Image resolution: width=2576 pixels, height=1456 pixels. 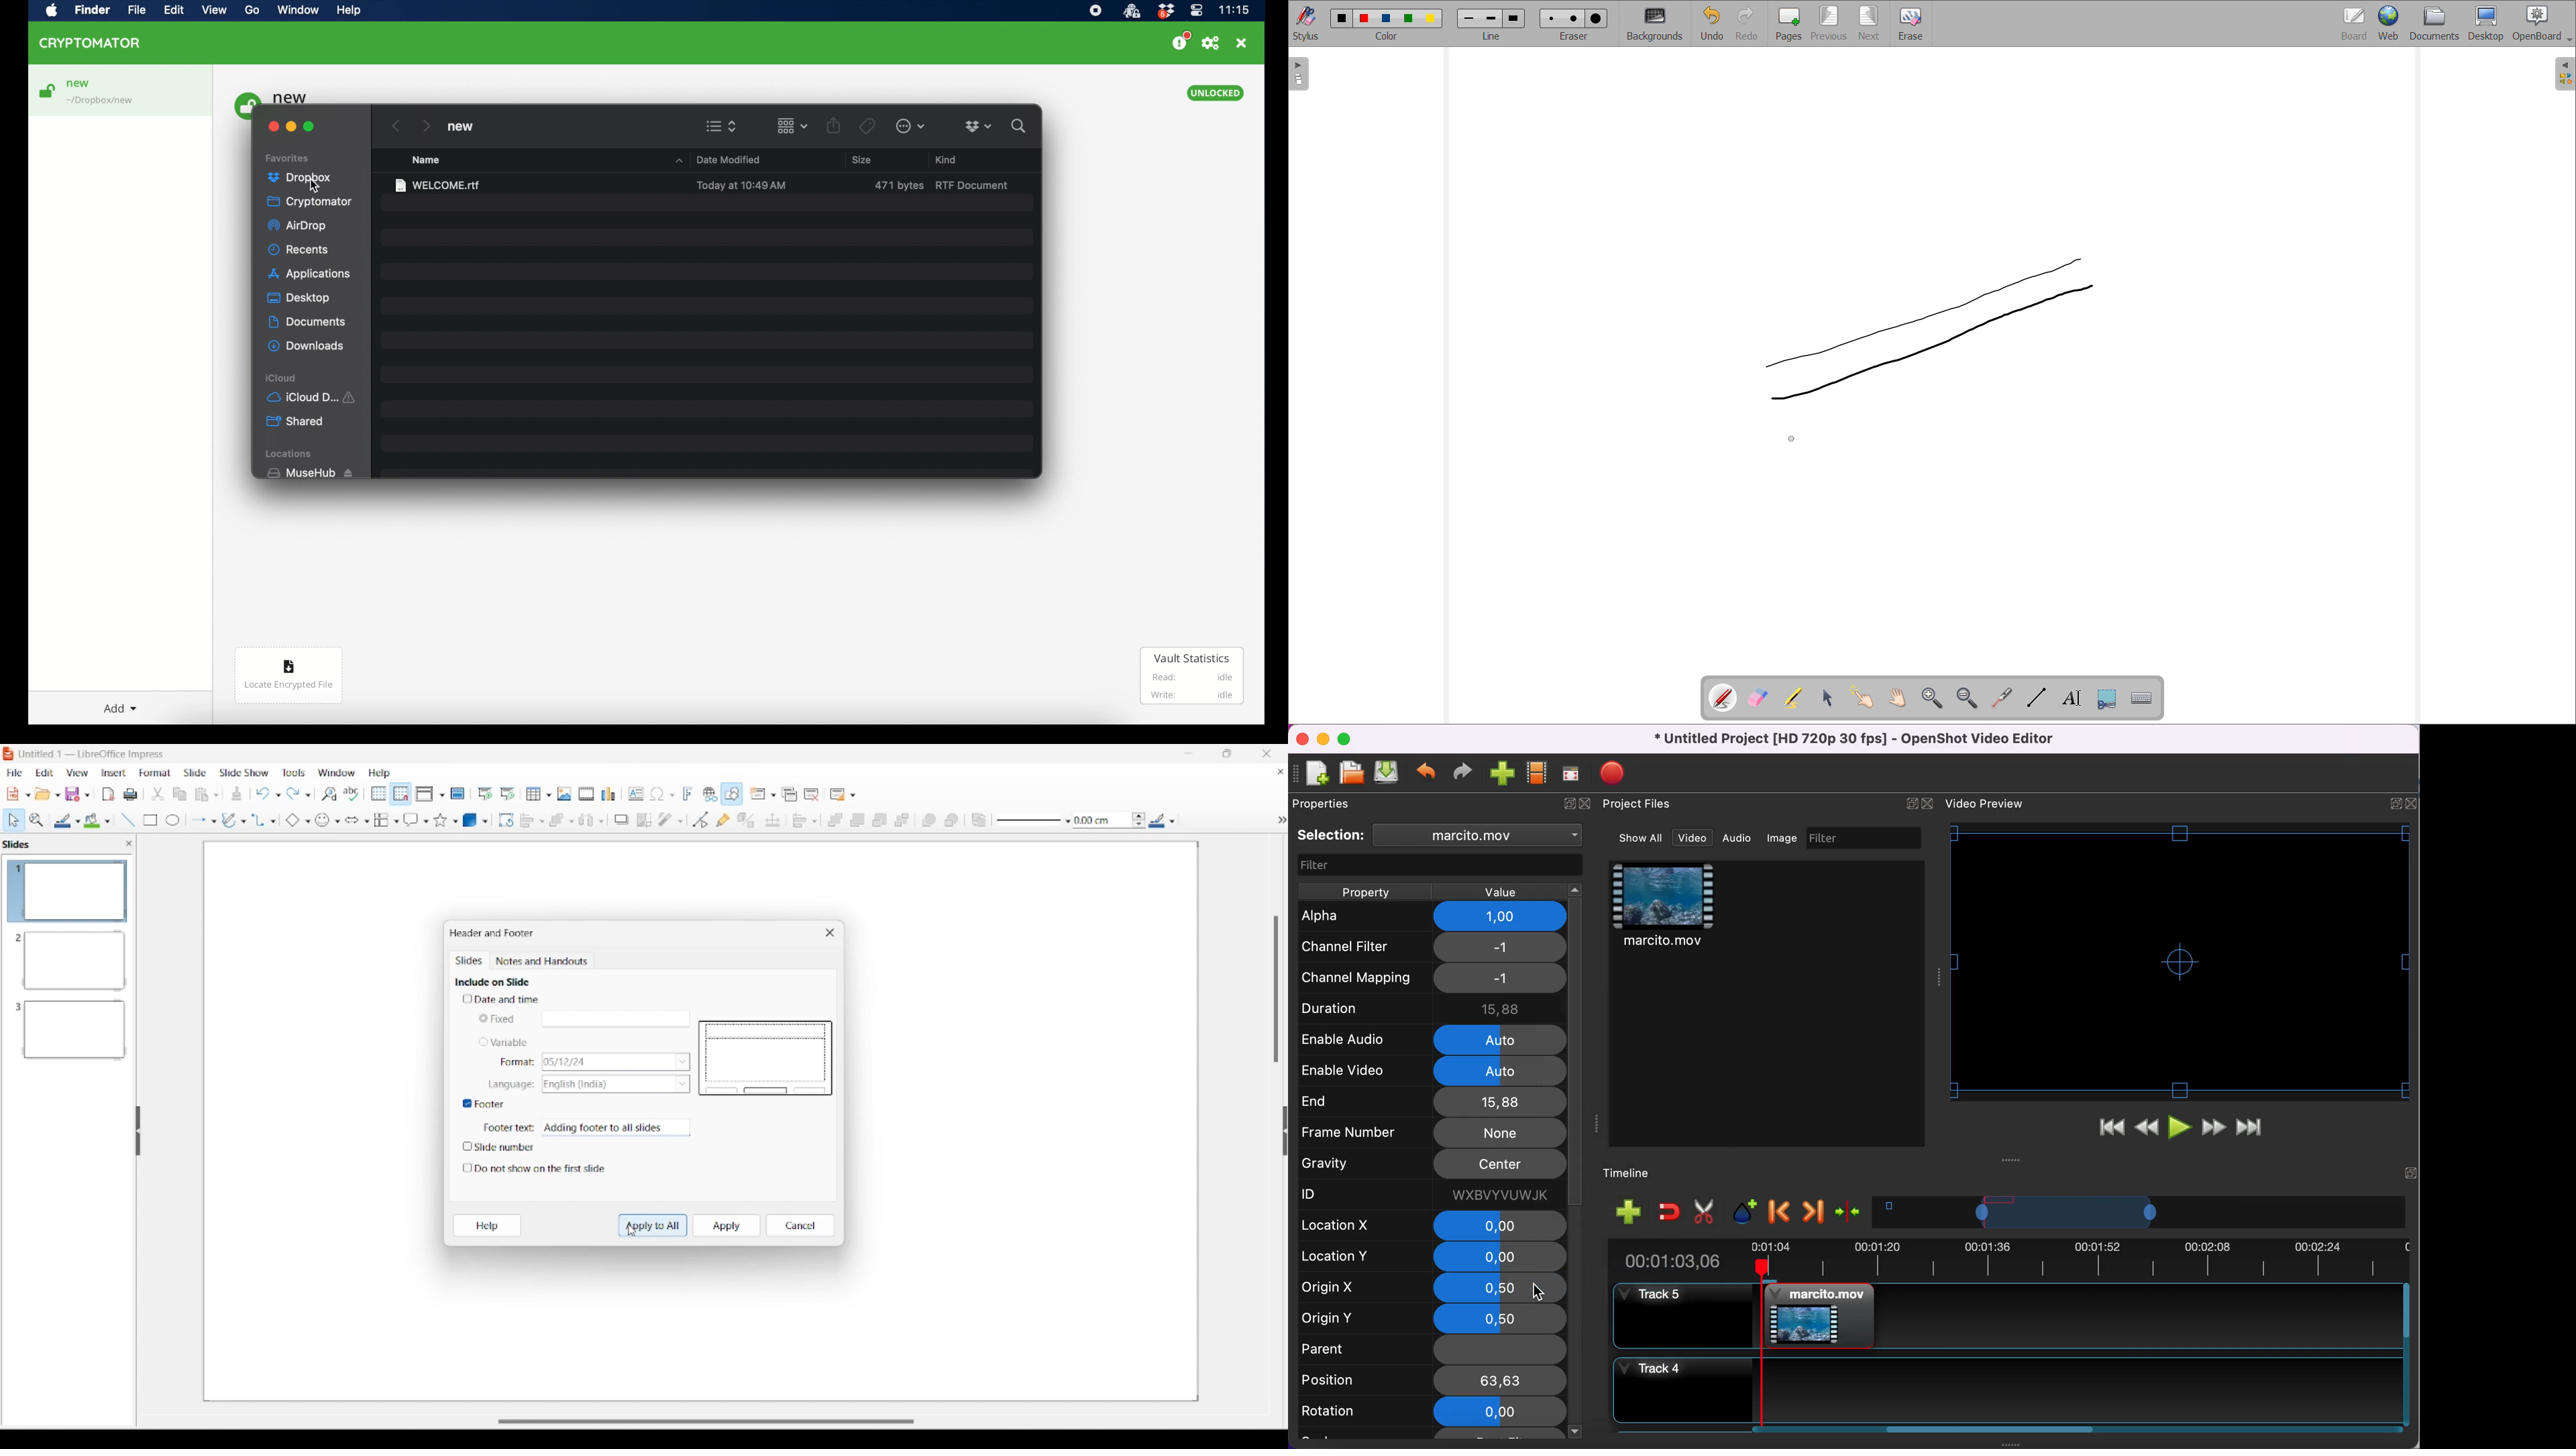 What do you see at coordinates (1331, 835) in the screenshot?
I see `selection` at bounding box center [1331, 835].